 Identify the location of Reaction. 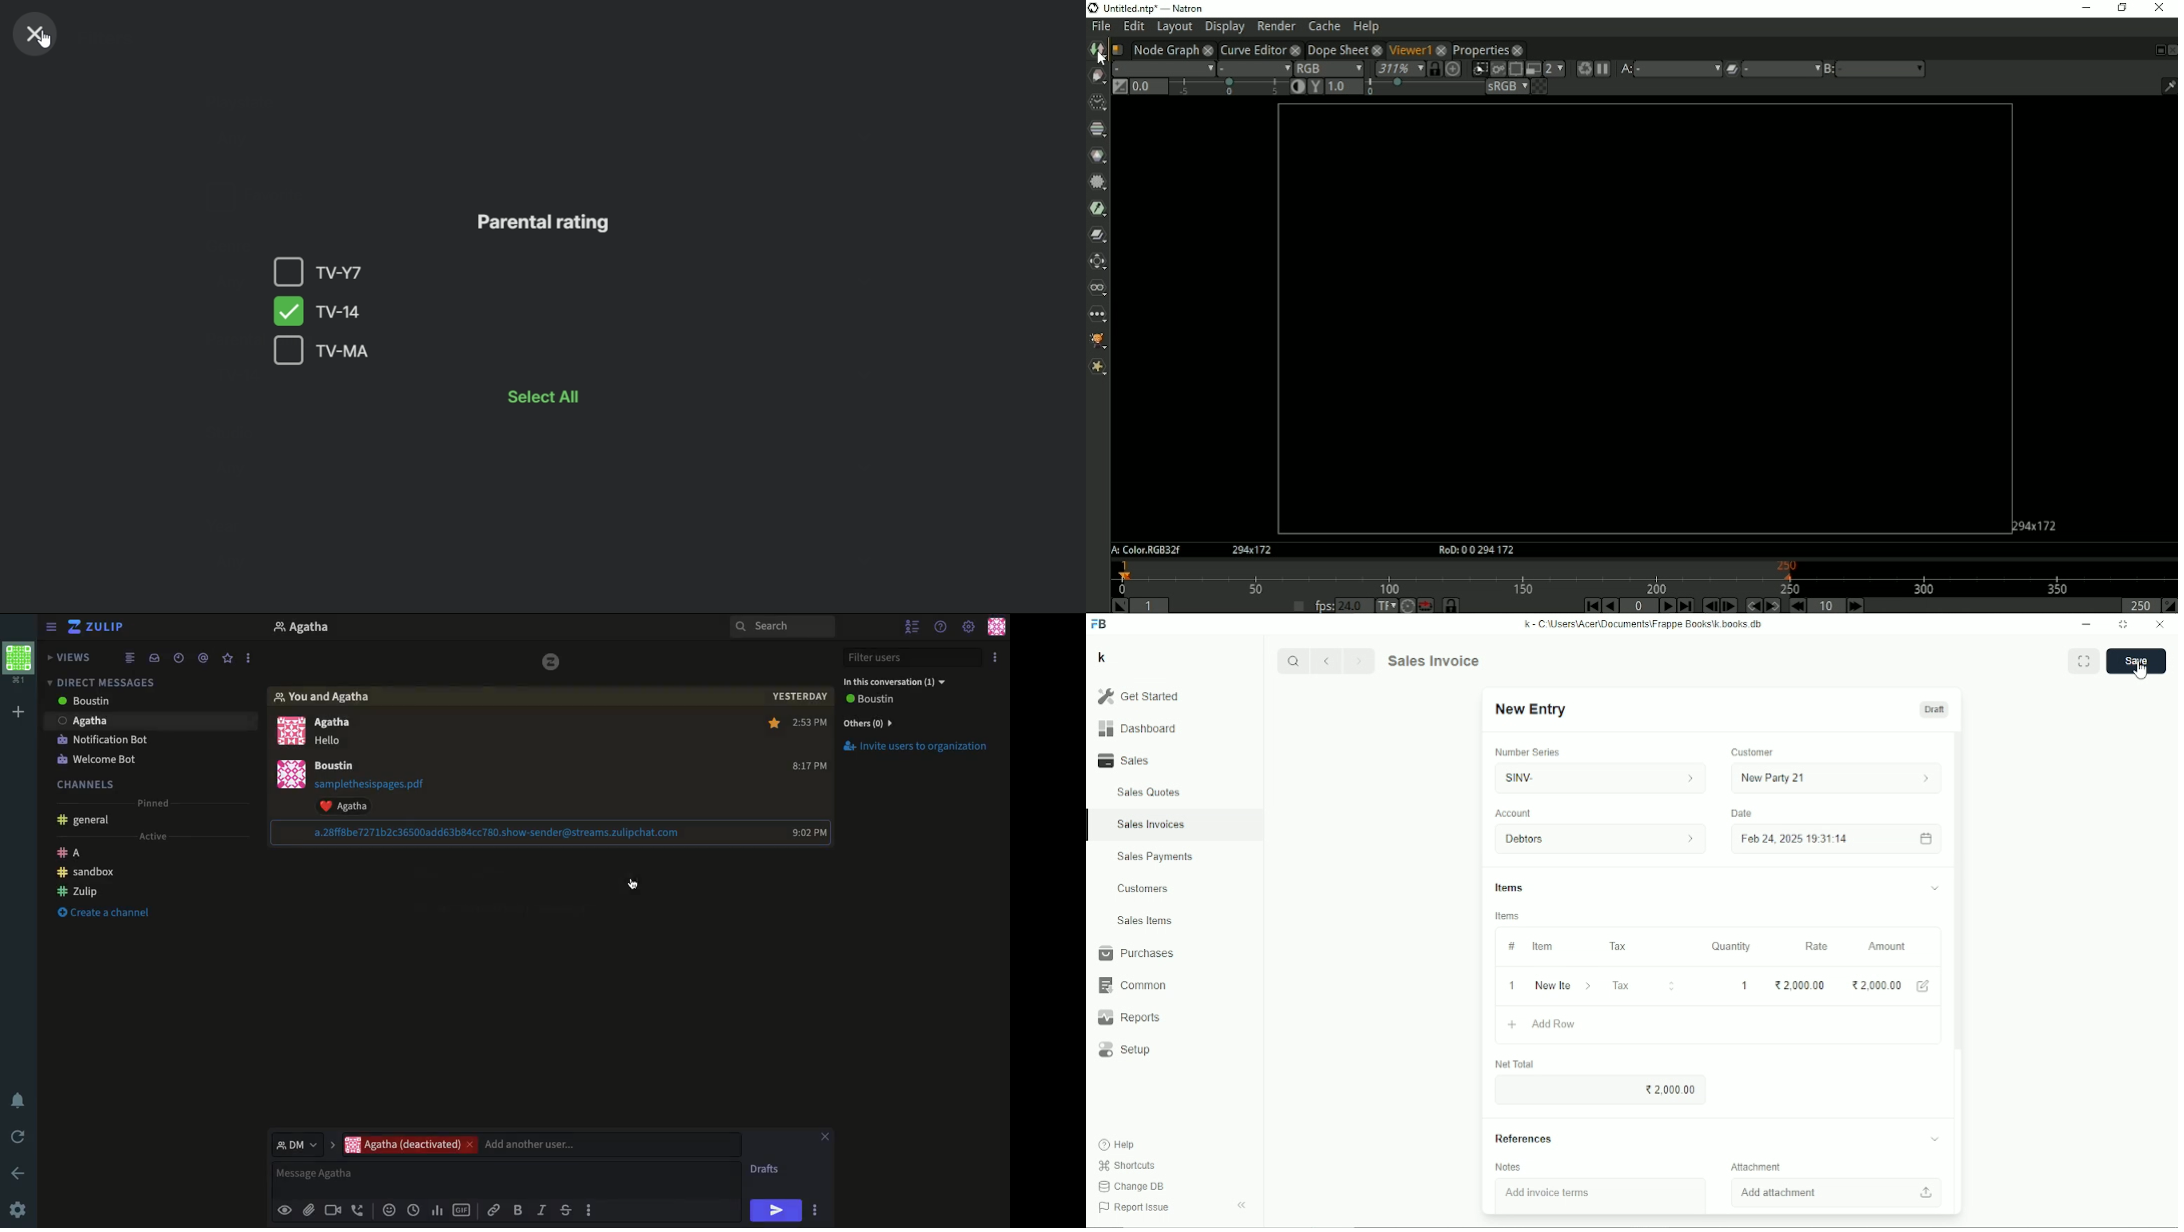
(388, 1211).